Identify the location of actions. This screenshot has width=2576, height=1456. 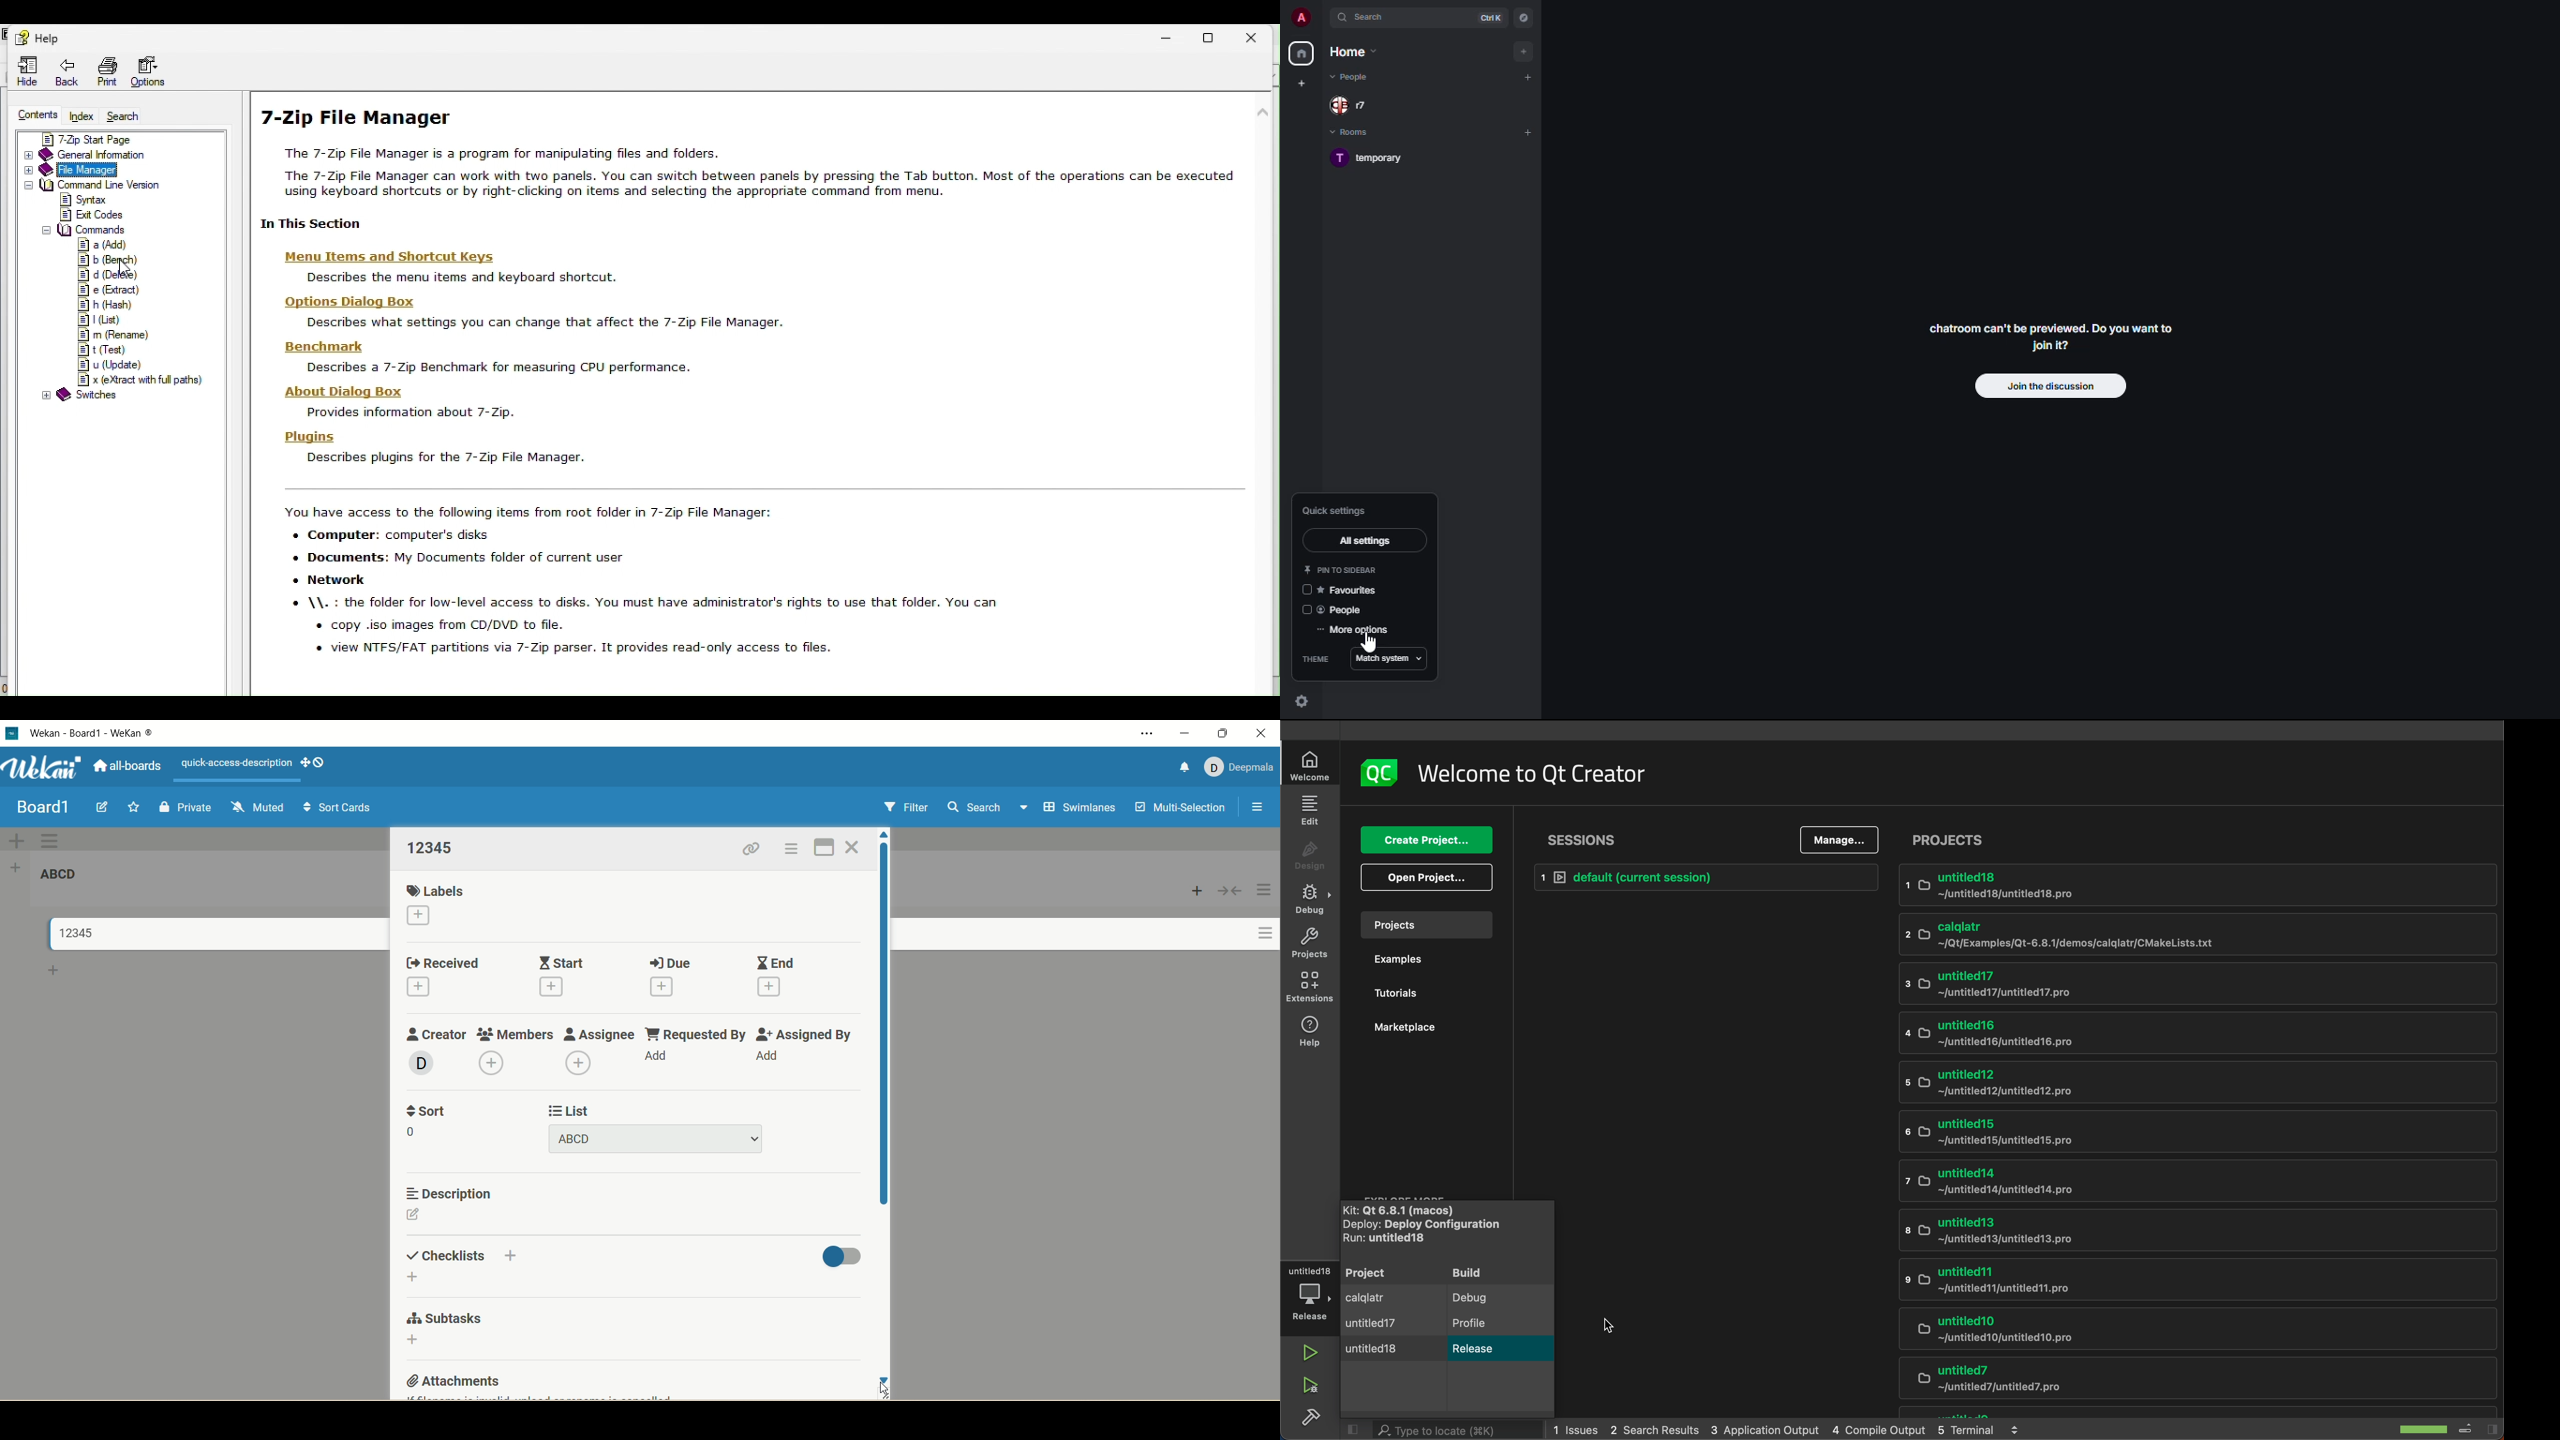
(789, 851).